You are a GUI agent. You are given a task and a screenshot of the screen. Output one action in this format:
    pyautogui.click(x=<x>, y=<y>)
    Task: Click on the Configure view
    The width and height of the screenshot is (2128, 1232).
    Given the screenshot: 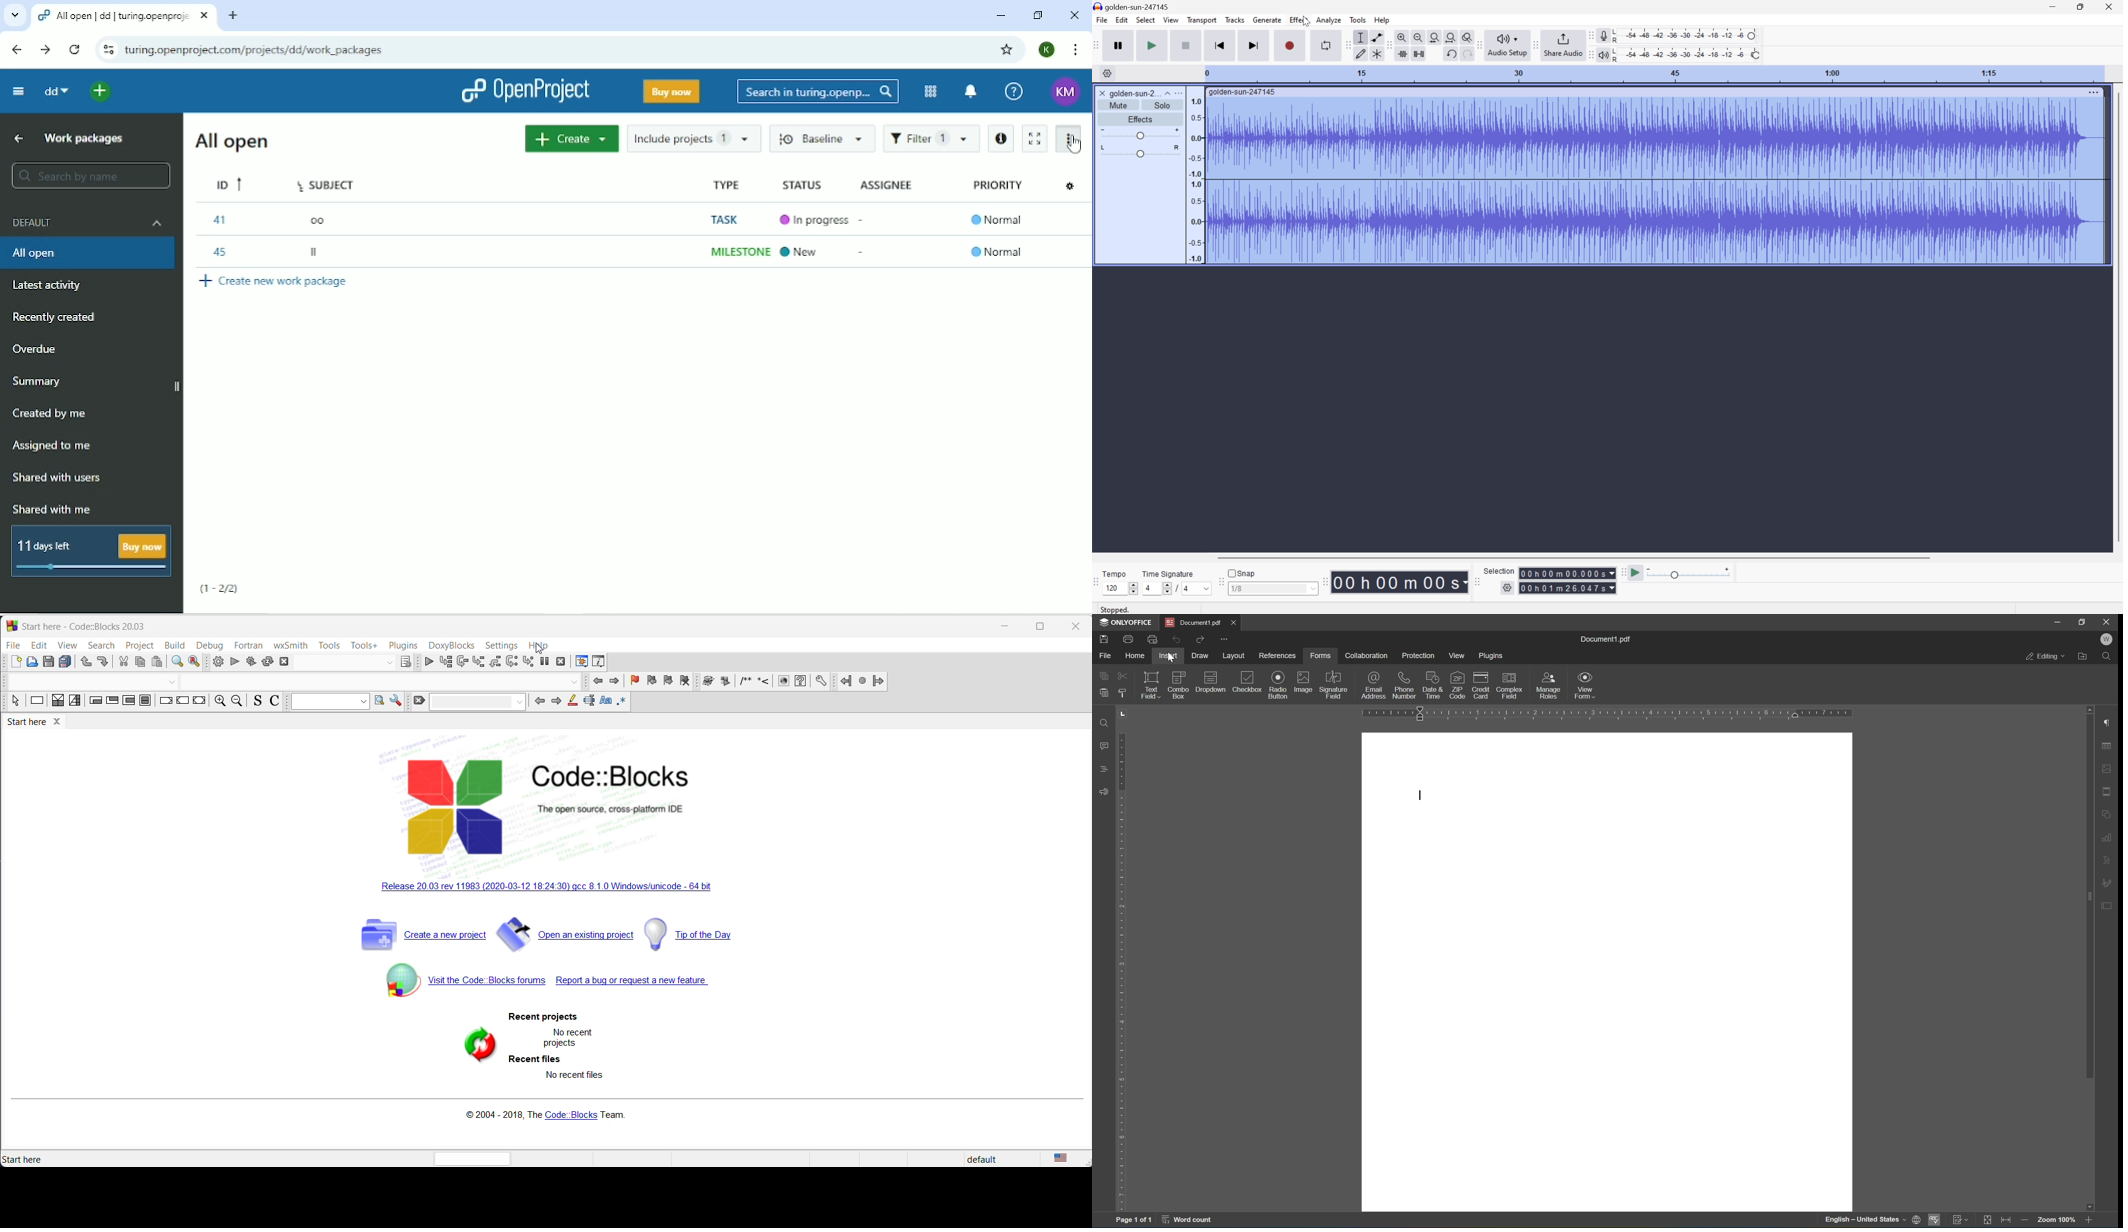 What is the action you would take?
    pyautogui.click(x=1067, y=186)
    